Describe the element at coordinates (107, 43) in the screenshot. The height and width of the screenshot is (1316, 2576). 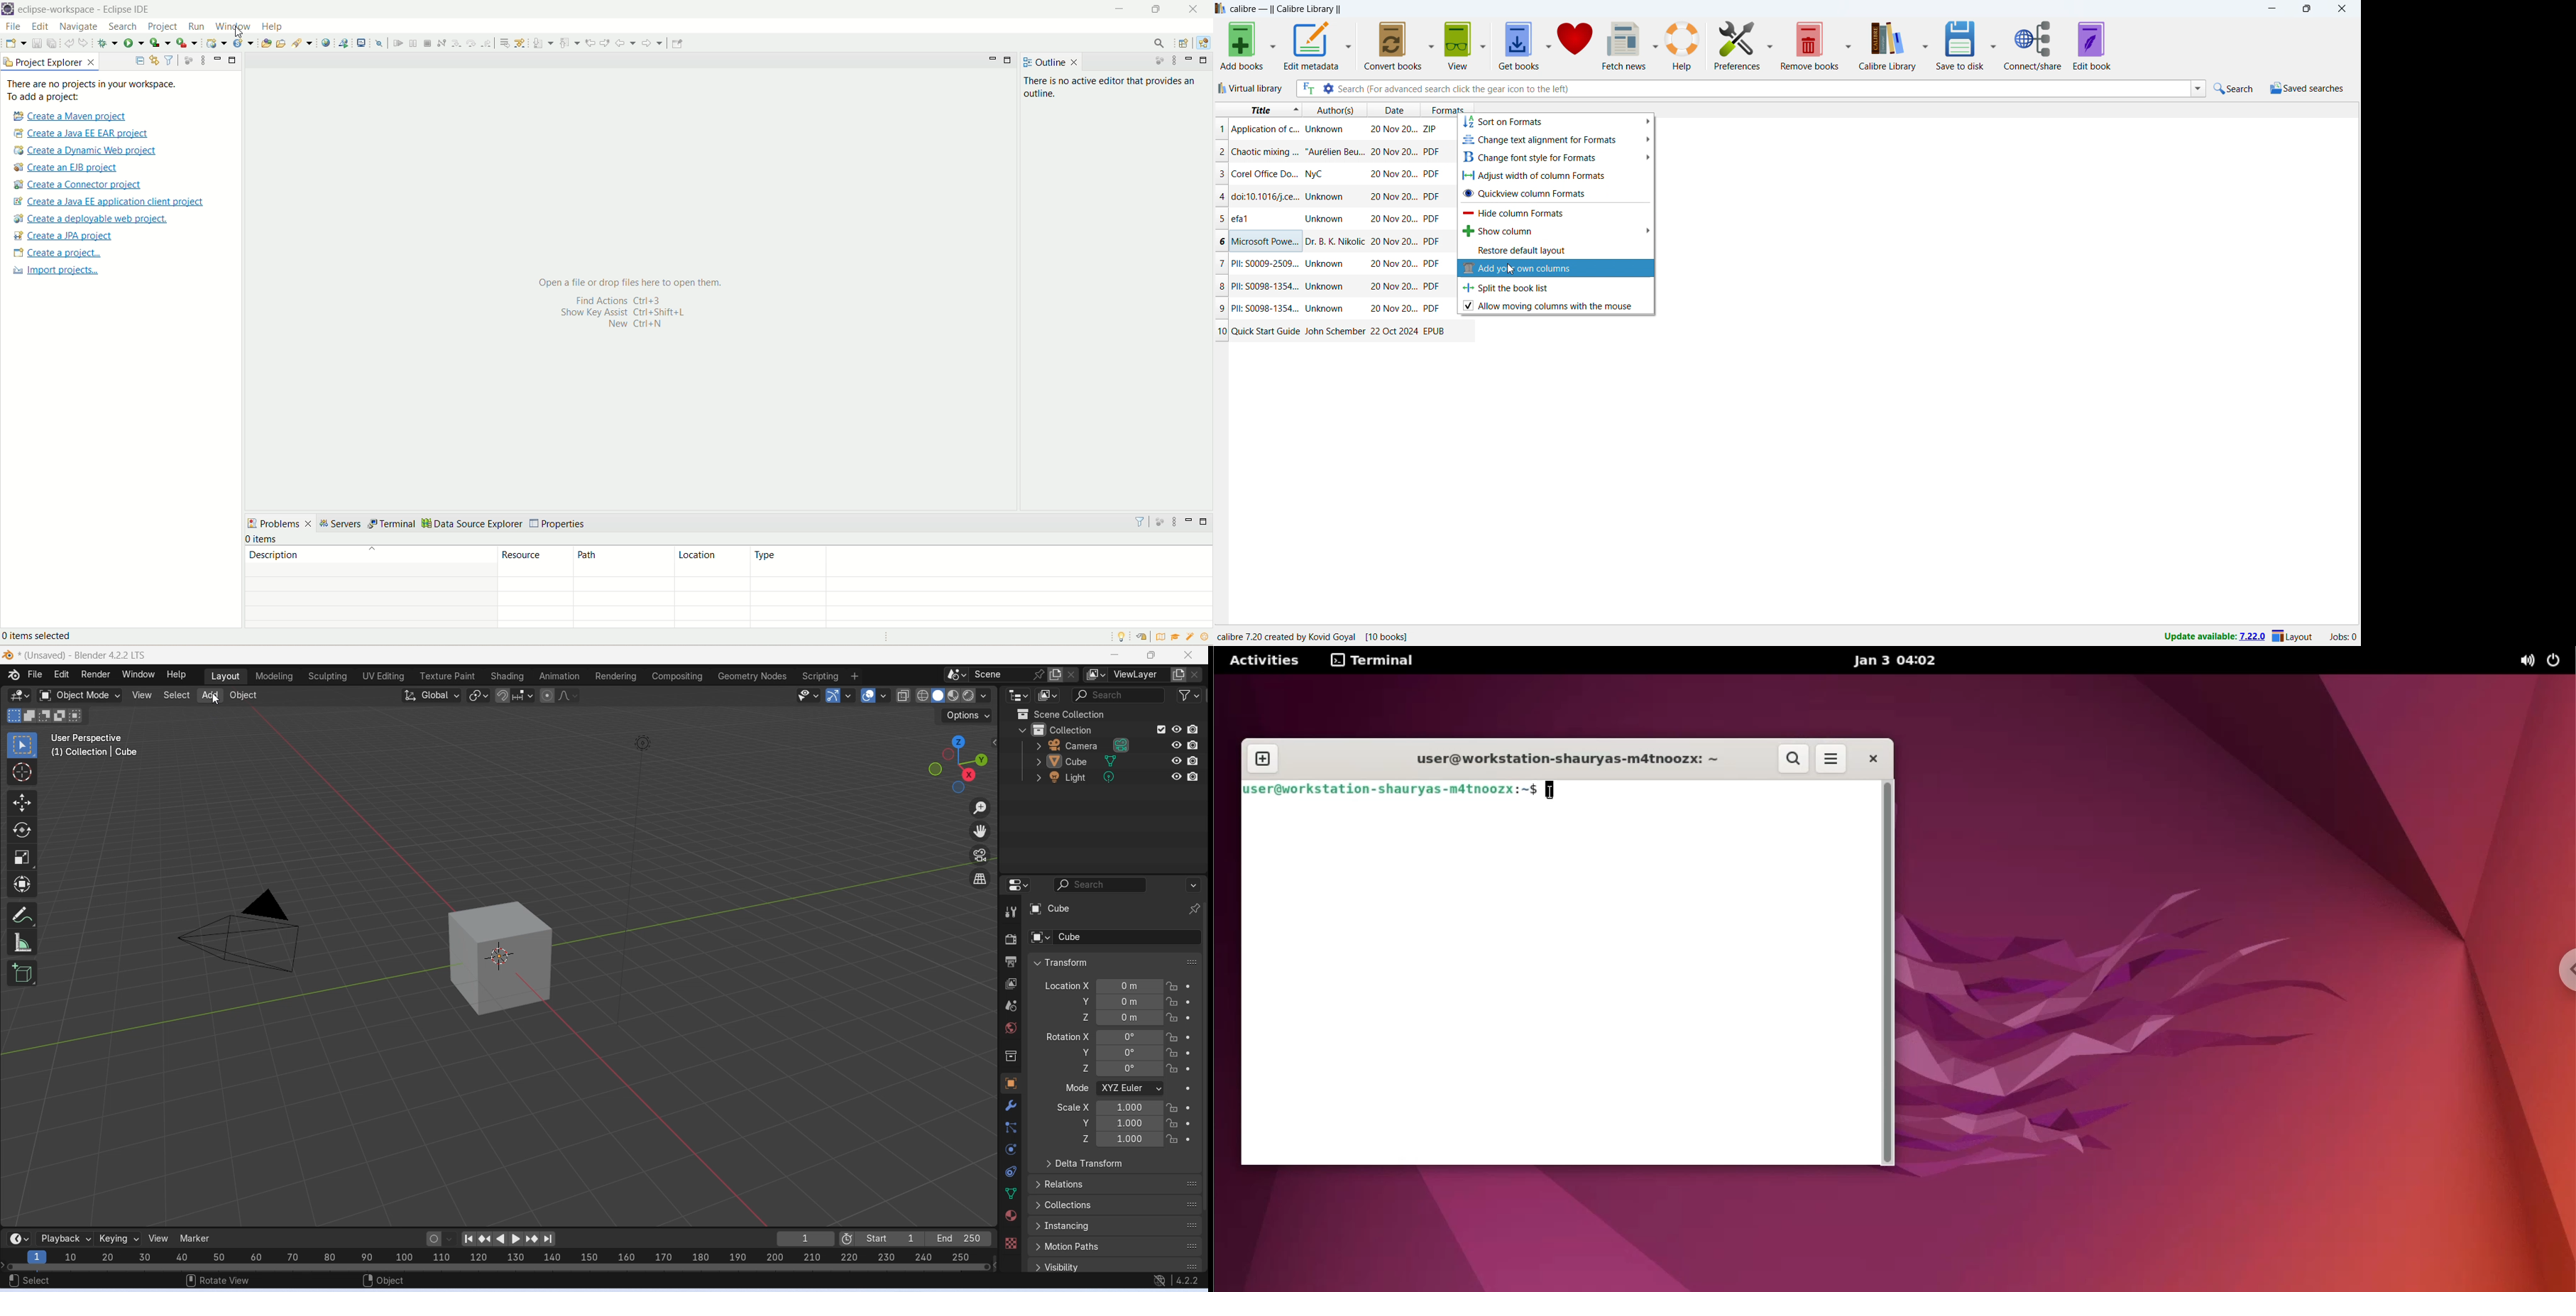
I see `debug` at that location.